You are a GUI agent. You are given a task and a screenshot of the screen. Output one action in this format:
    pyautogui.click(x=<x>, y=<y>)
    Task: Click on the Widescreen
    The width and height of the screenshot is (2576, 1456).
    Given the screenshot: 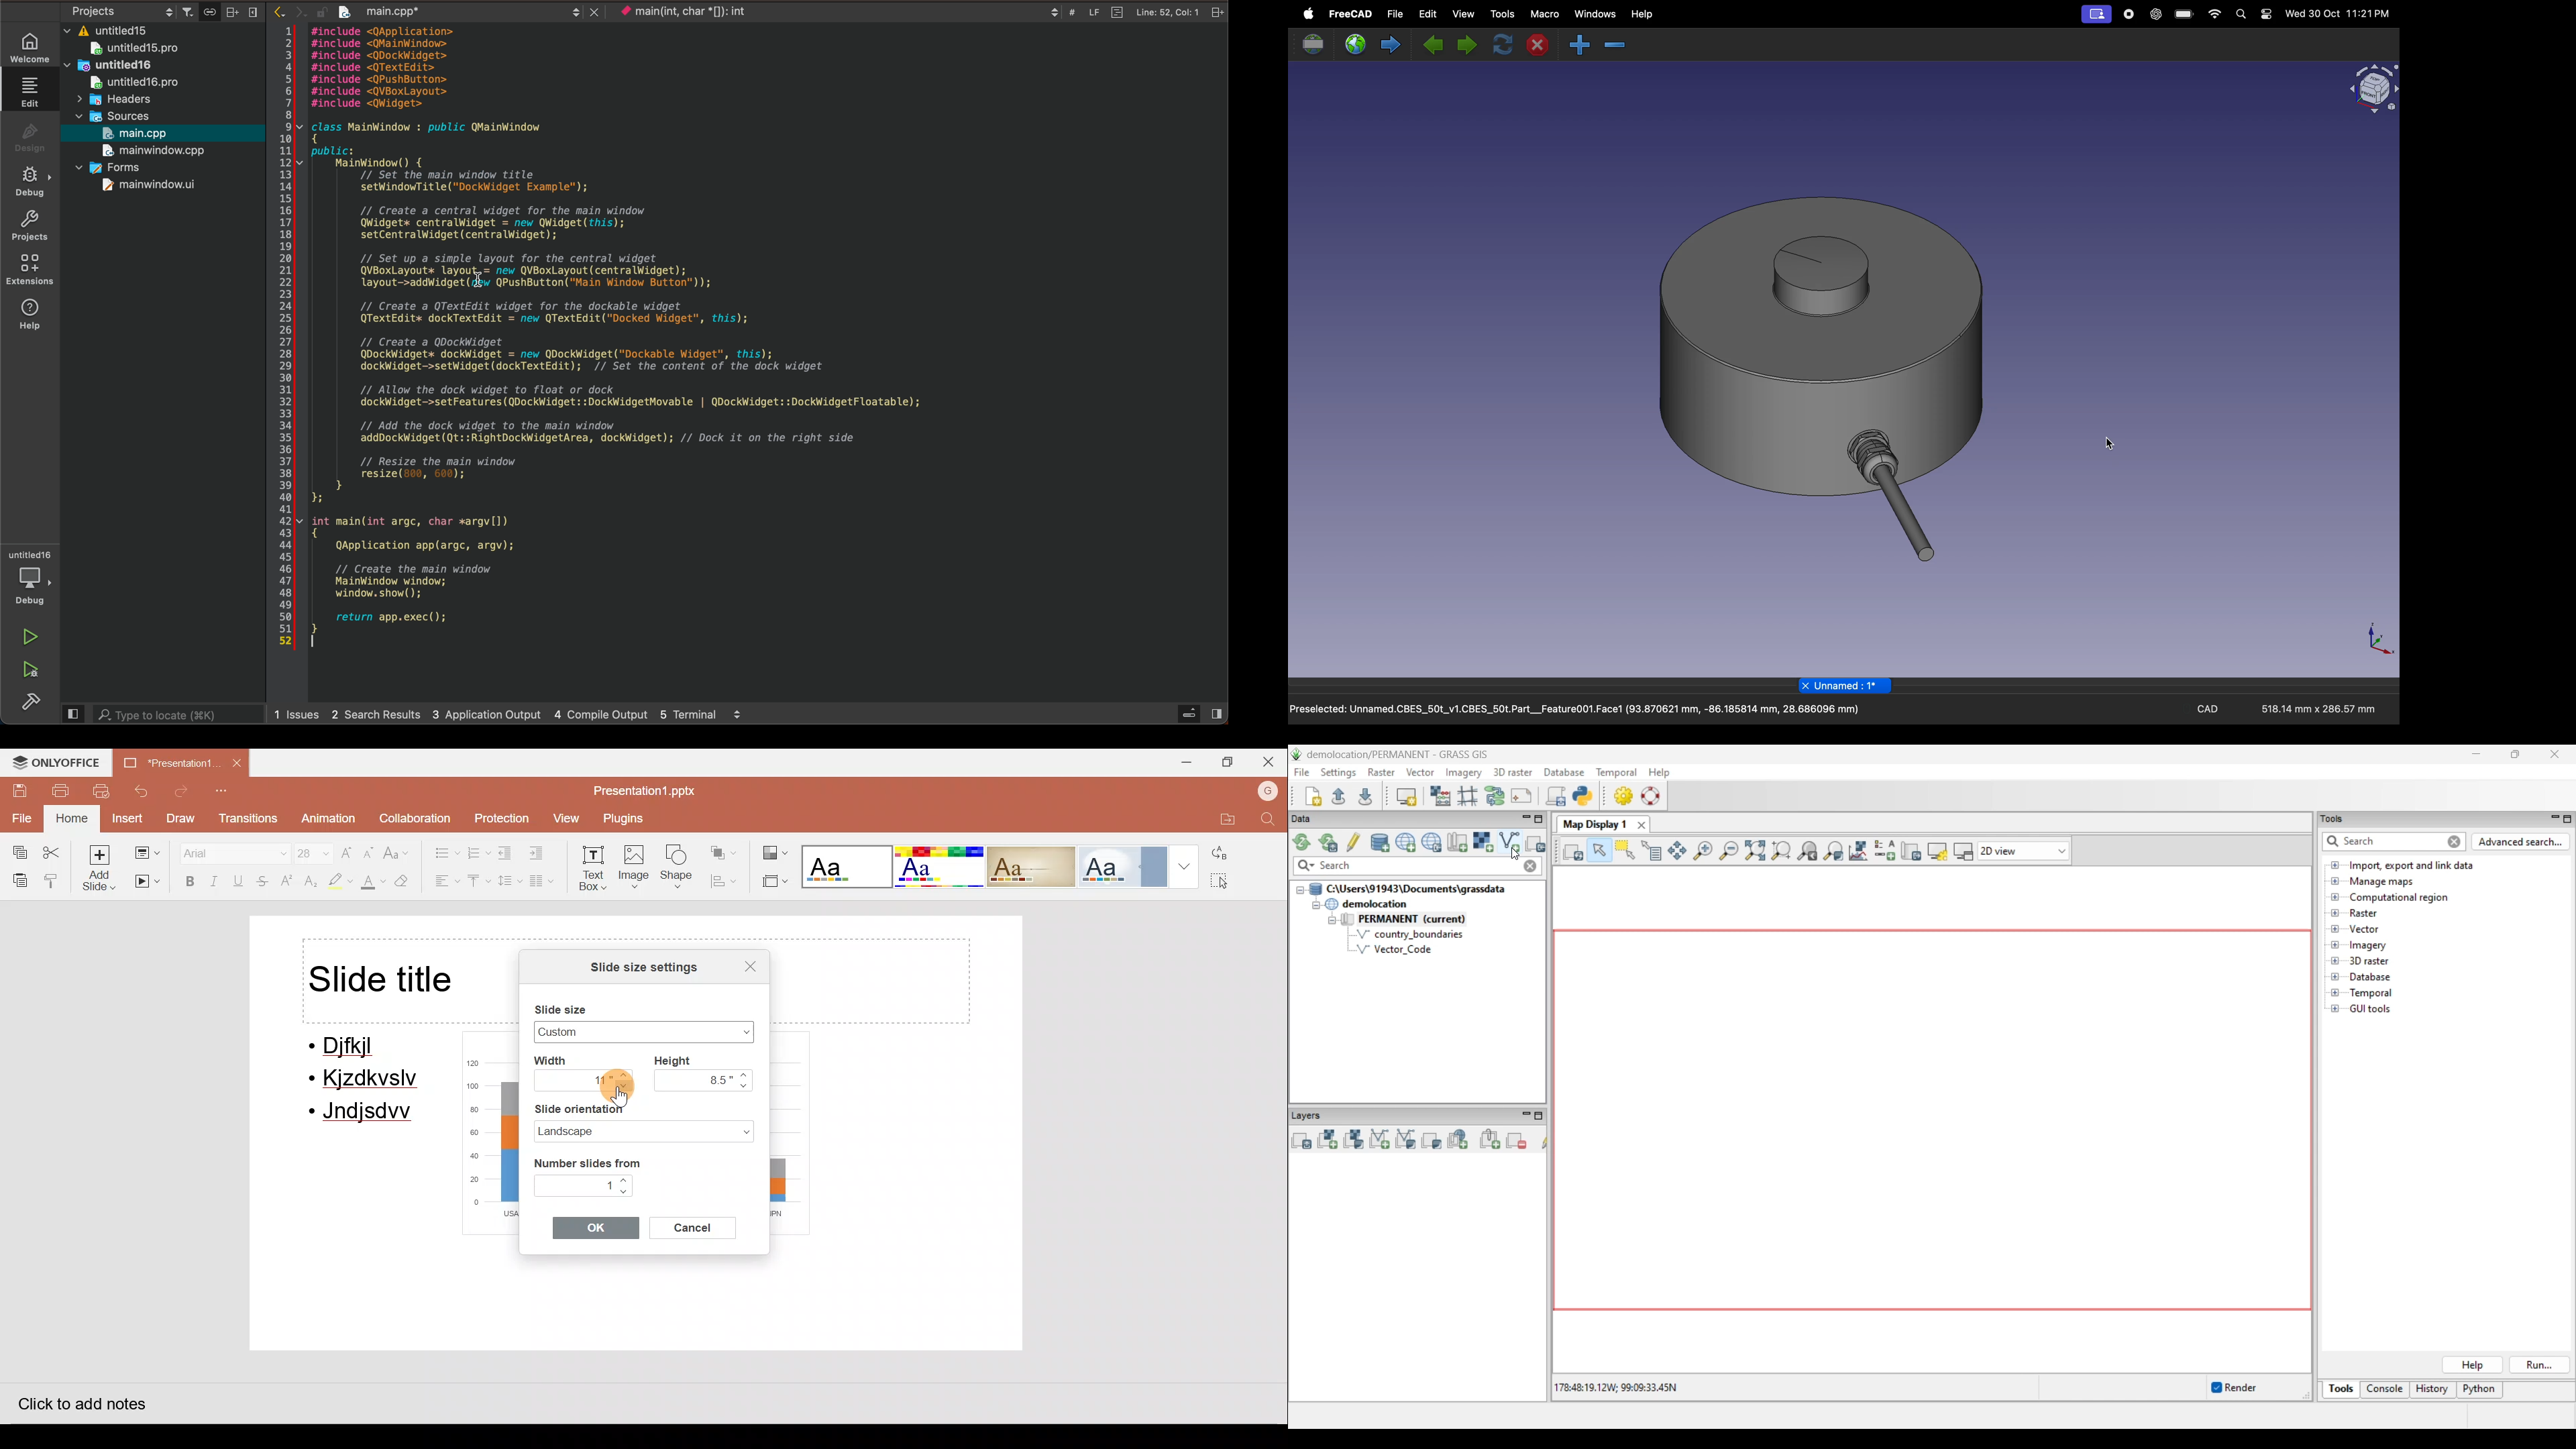 What is the action you would take?
    pyautogui.click(x=600, y=1031)
    